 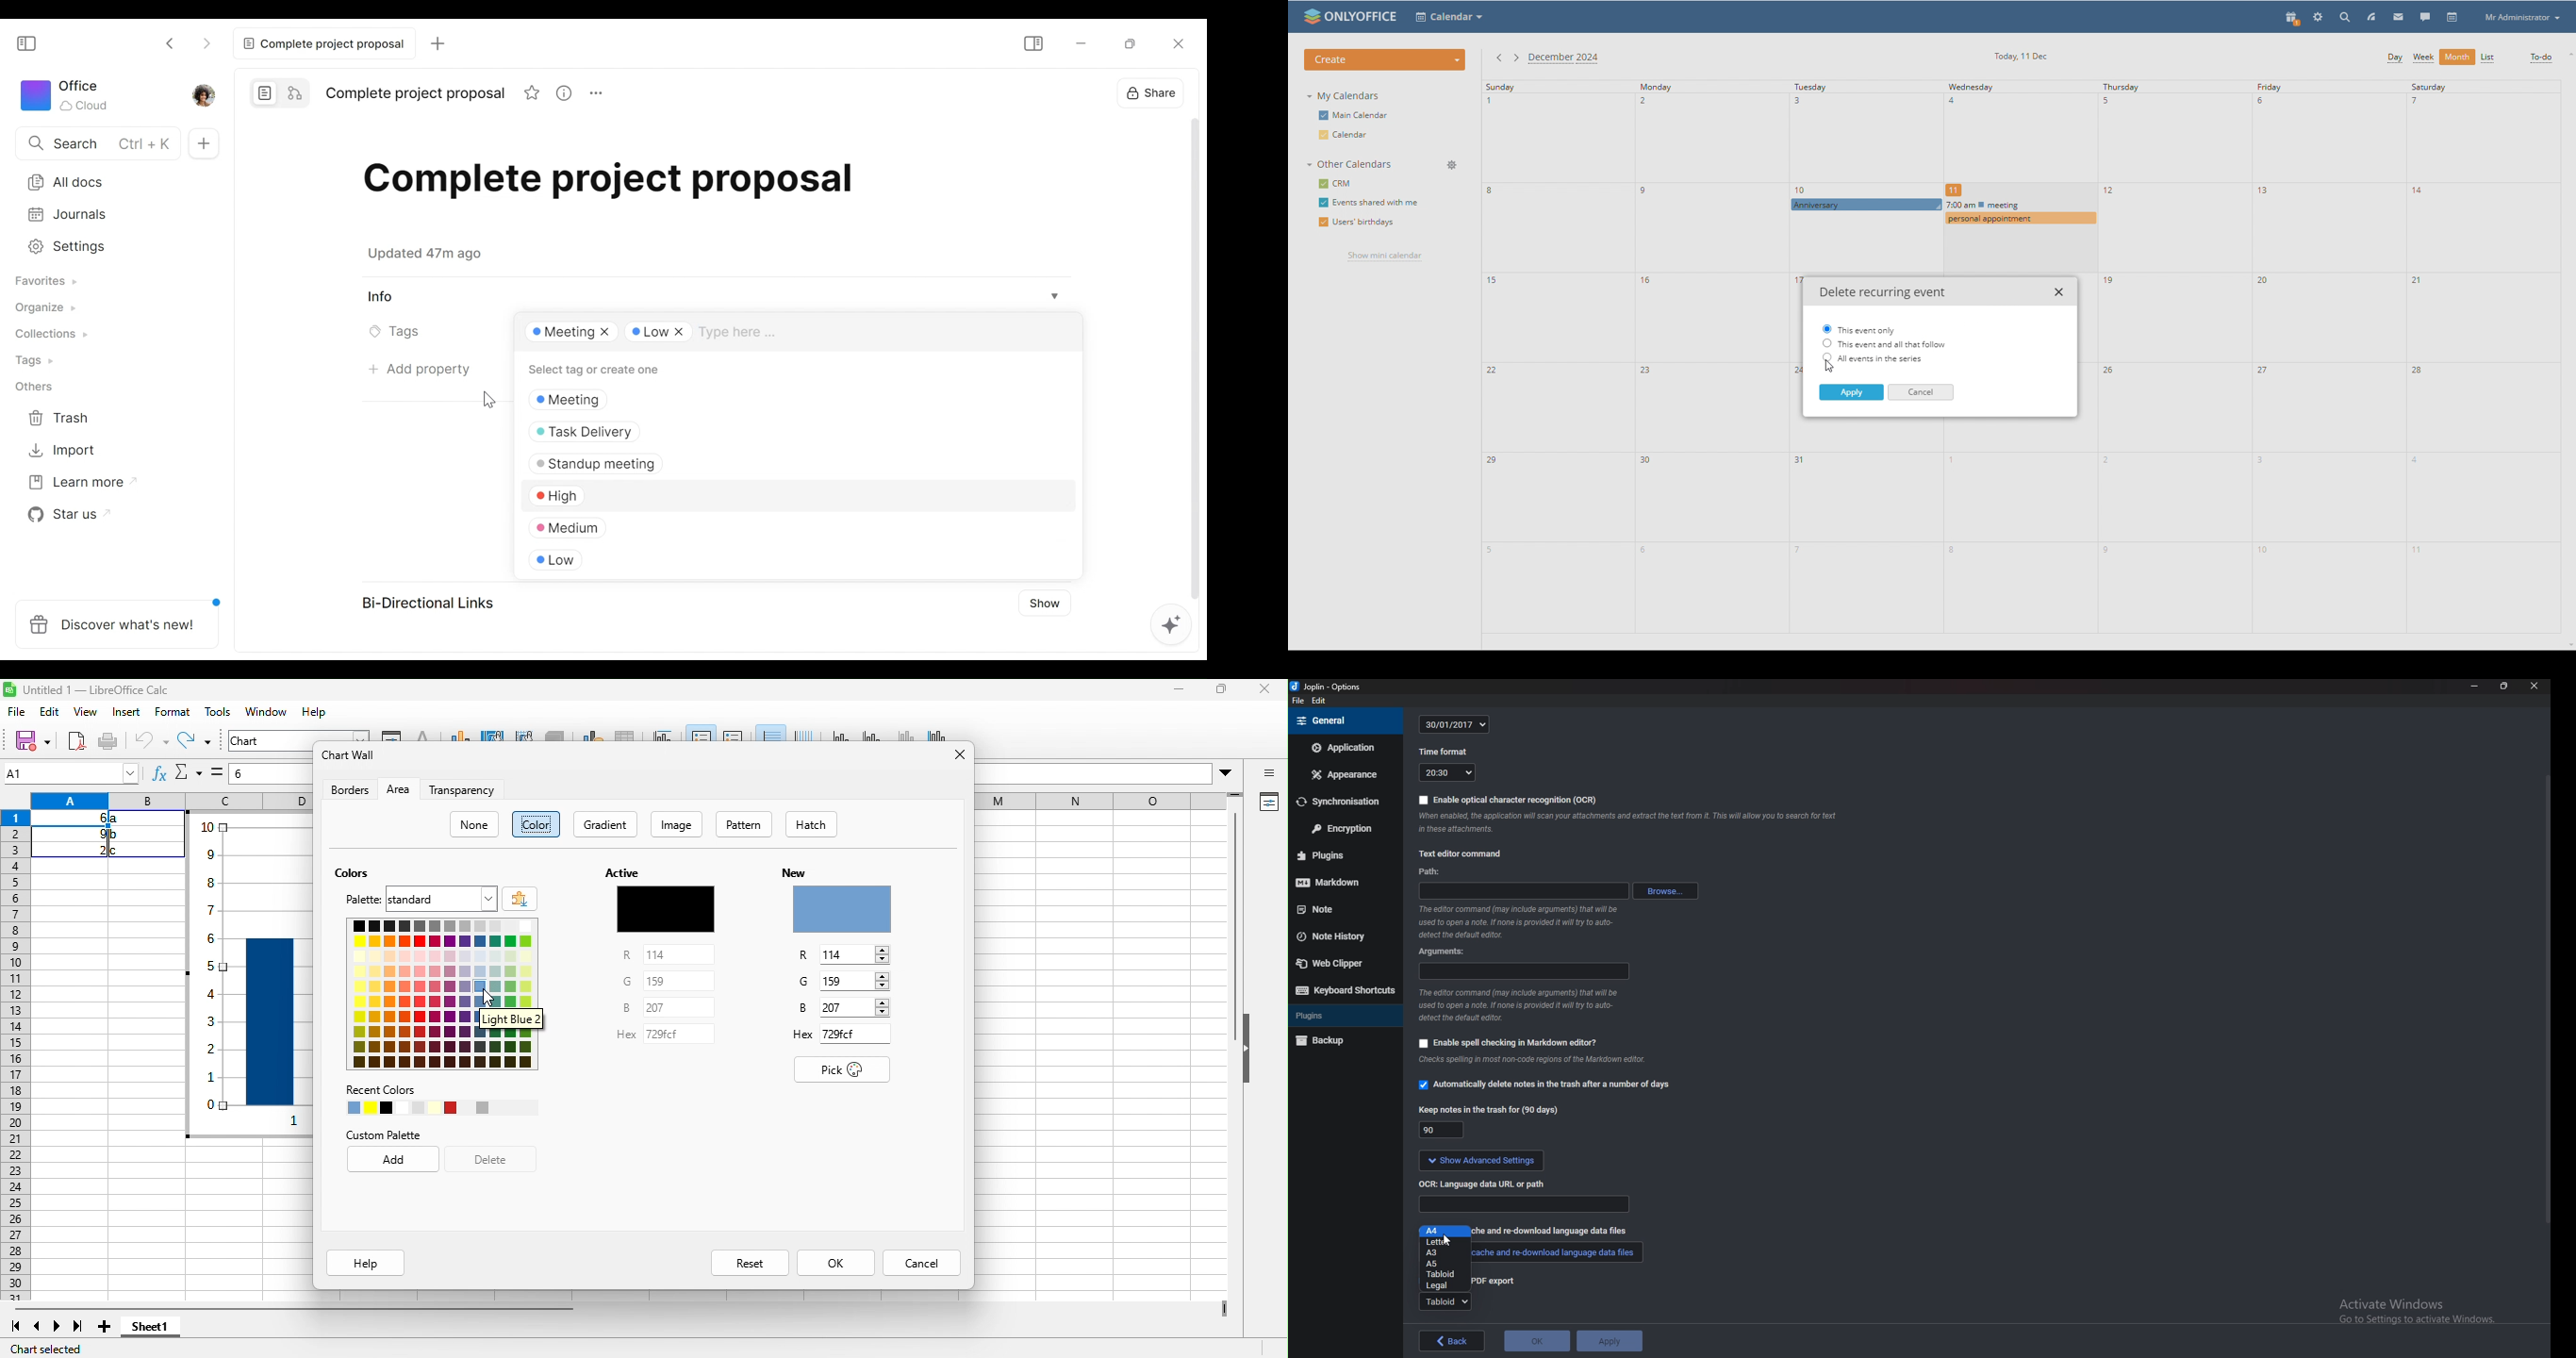 I want to click on Encryption, so click(x=1341, y=828).